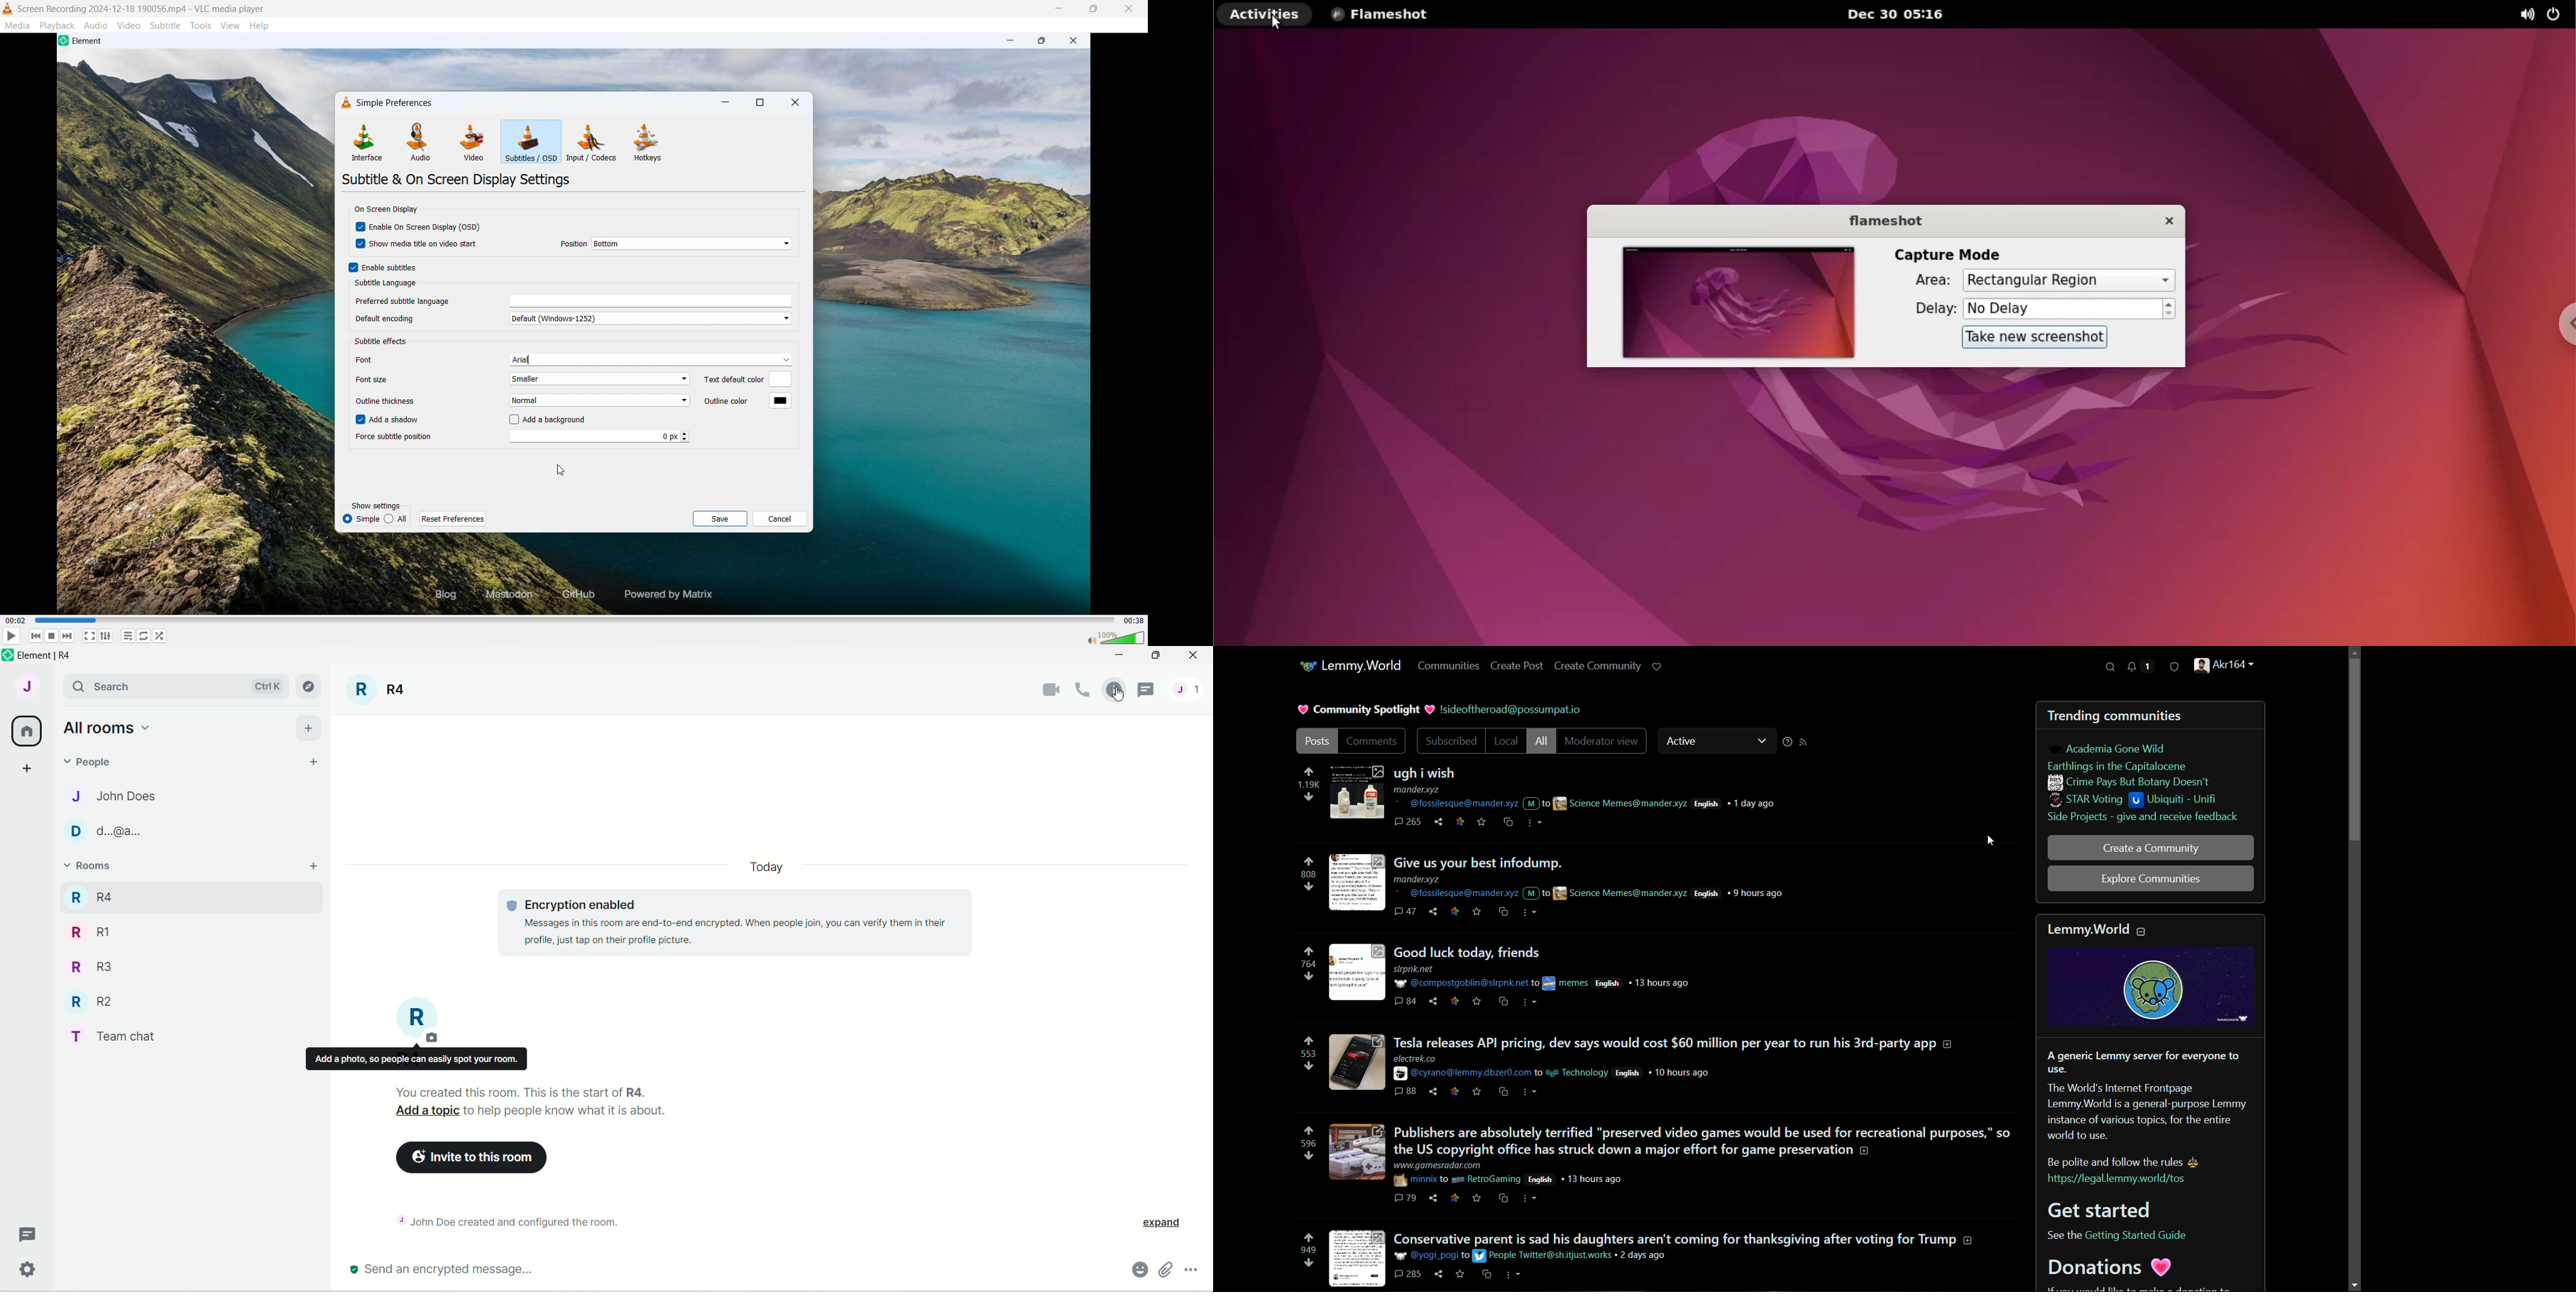 This screenshot has width=2576, height=1316. What do you see at coordinates (52, 636) in the screenshot?
I see `stop playback` at bounding box center [52, 636].